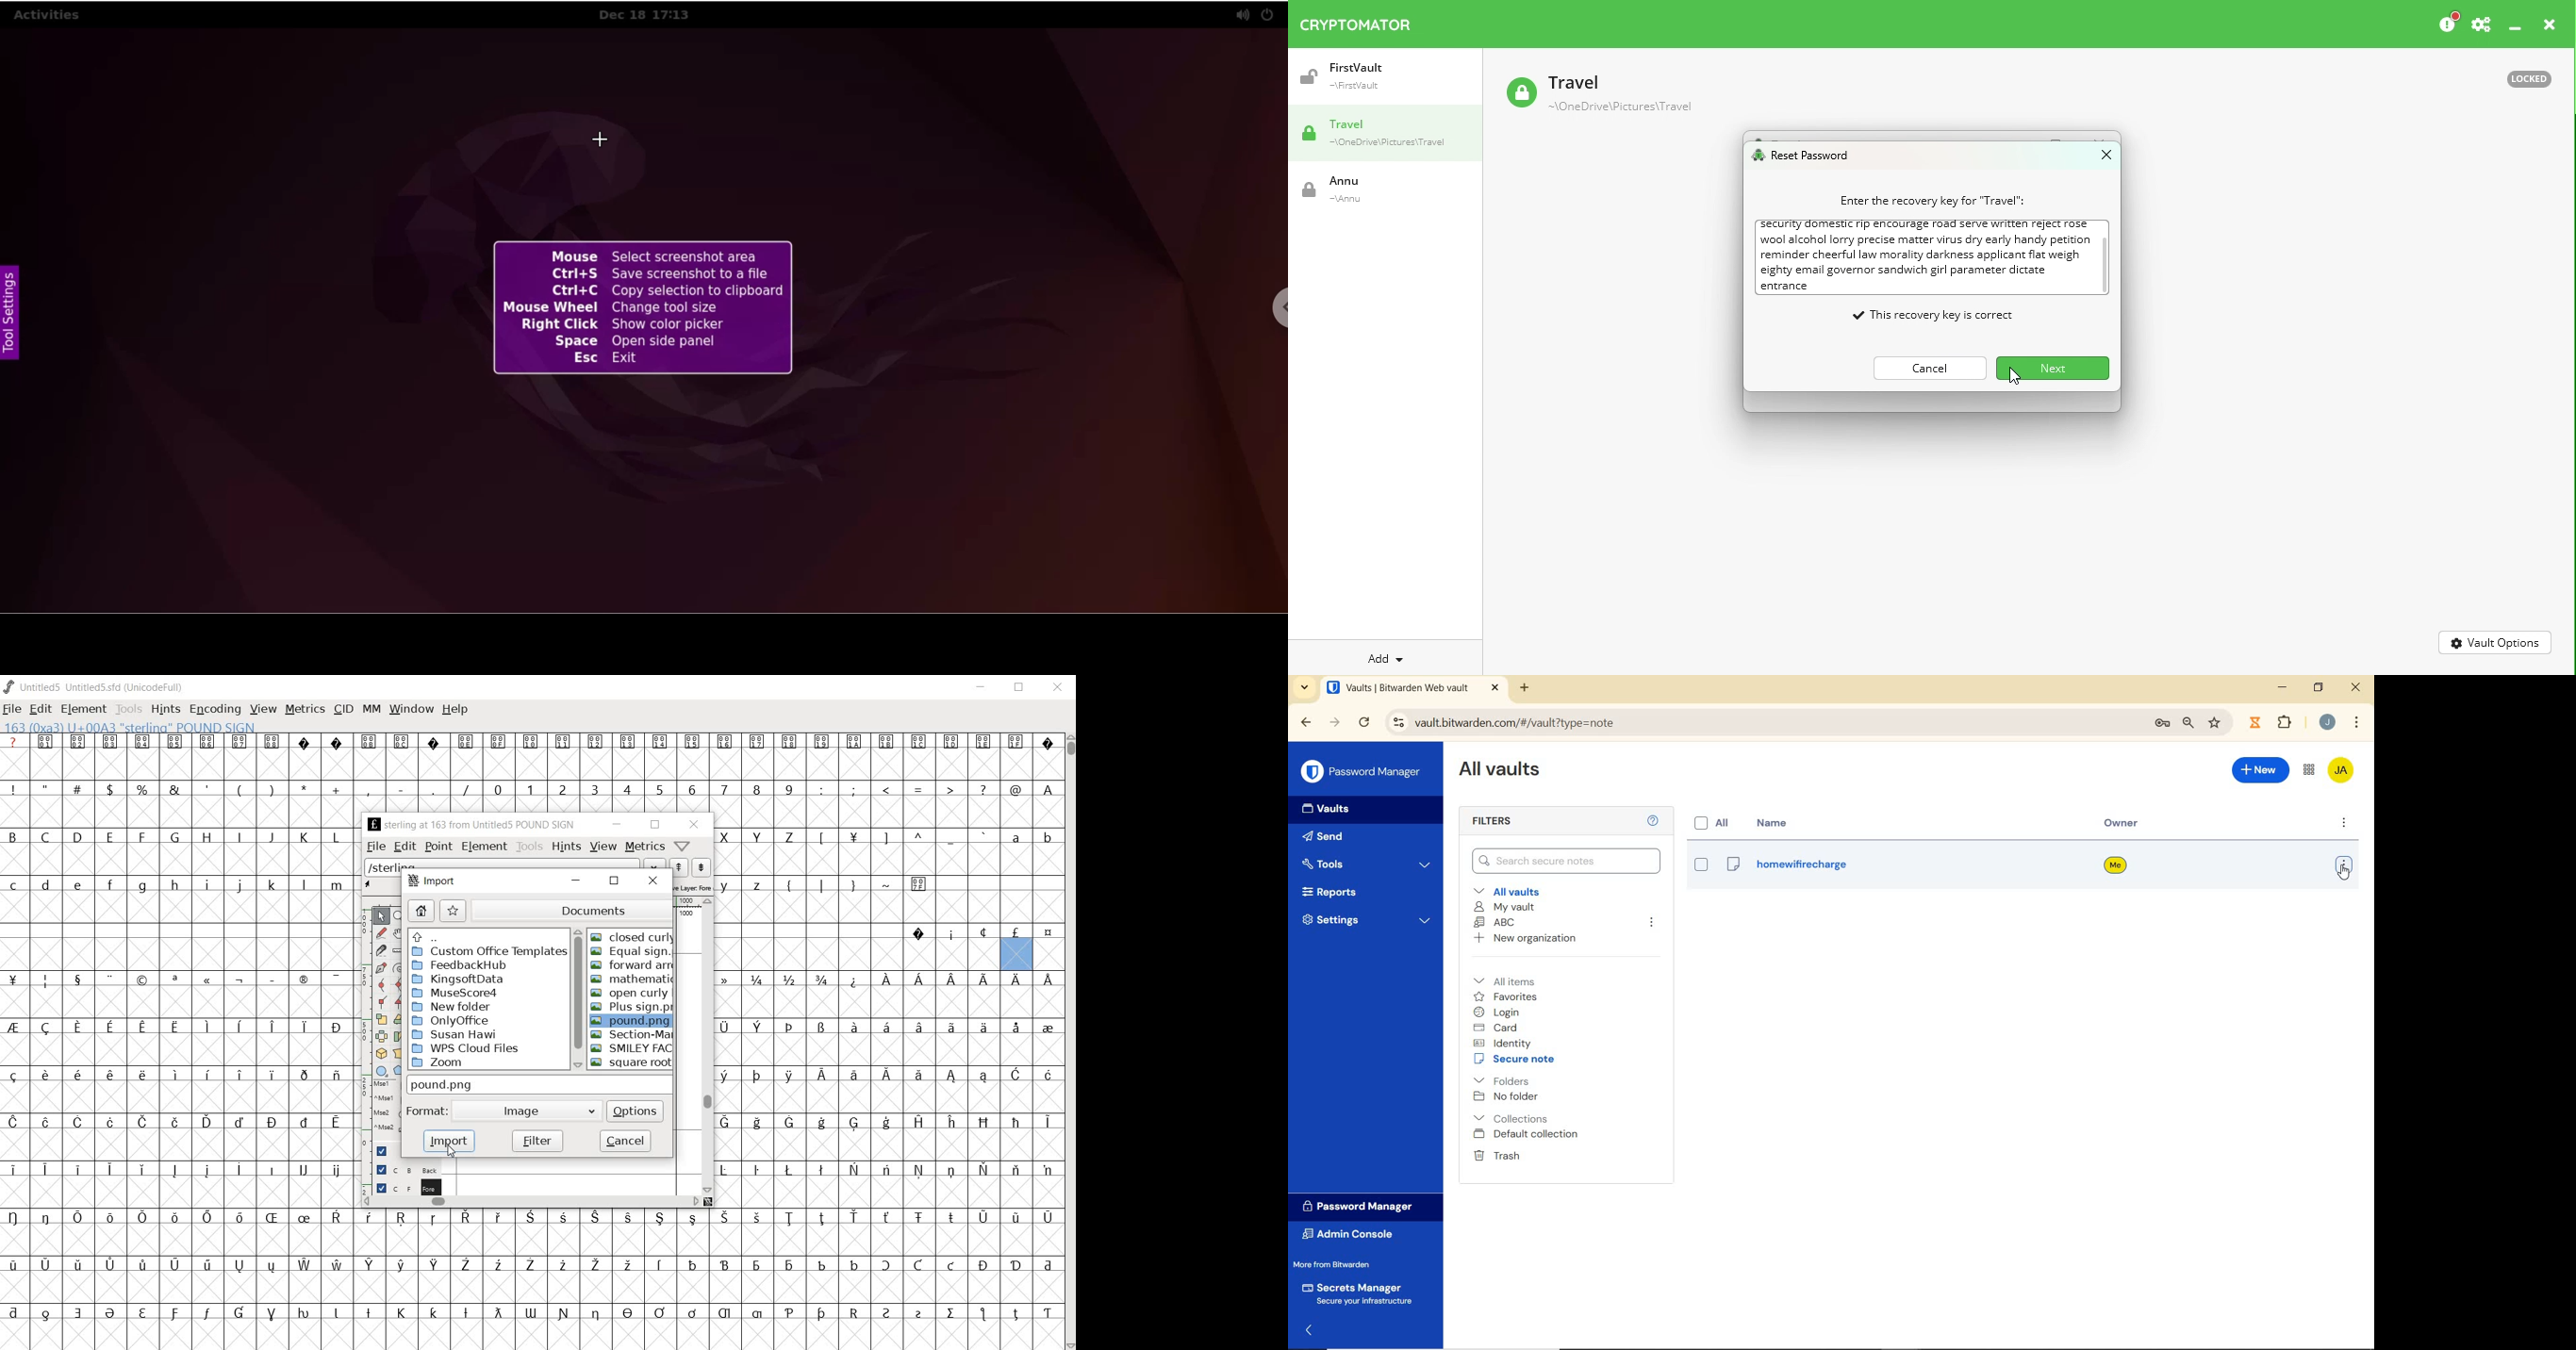 Image resolution: width=2576 pixels, height=1372 pixels. Describe the element at coordinates (271, 1314) in the screenshot. I see `Symbol` at that location.